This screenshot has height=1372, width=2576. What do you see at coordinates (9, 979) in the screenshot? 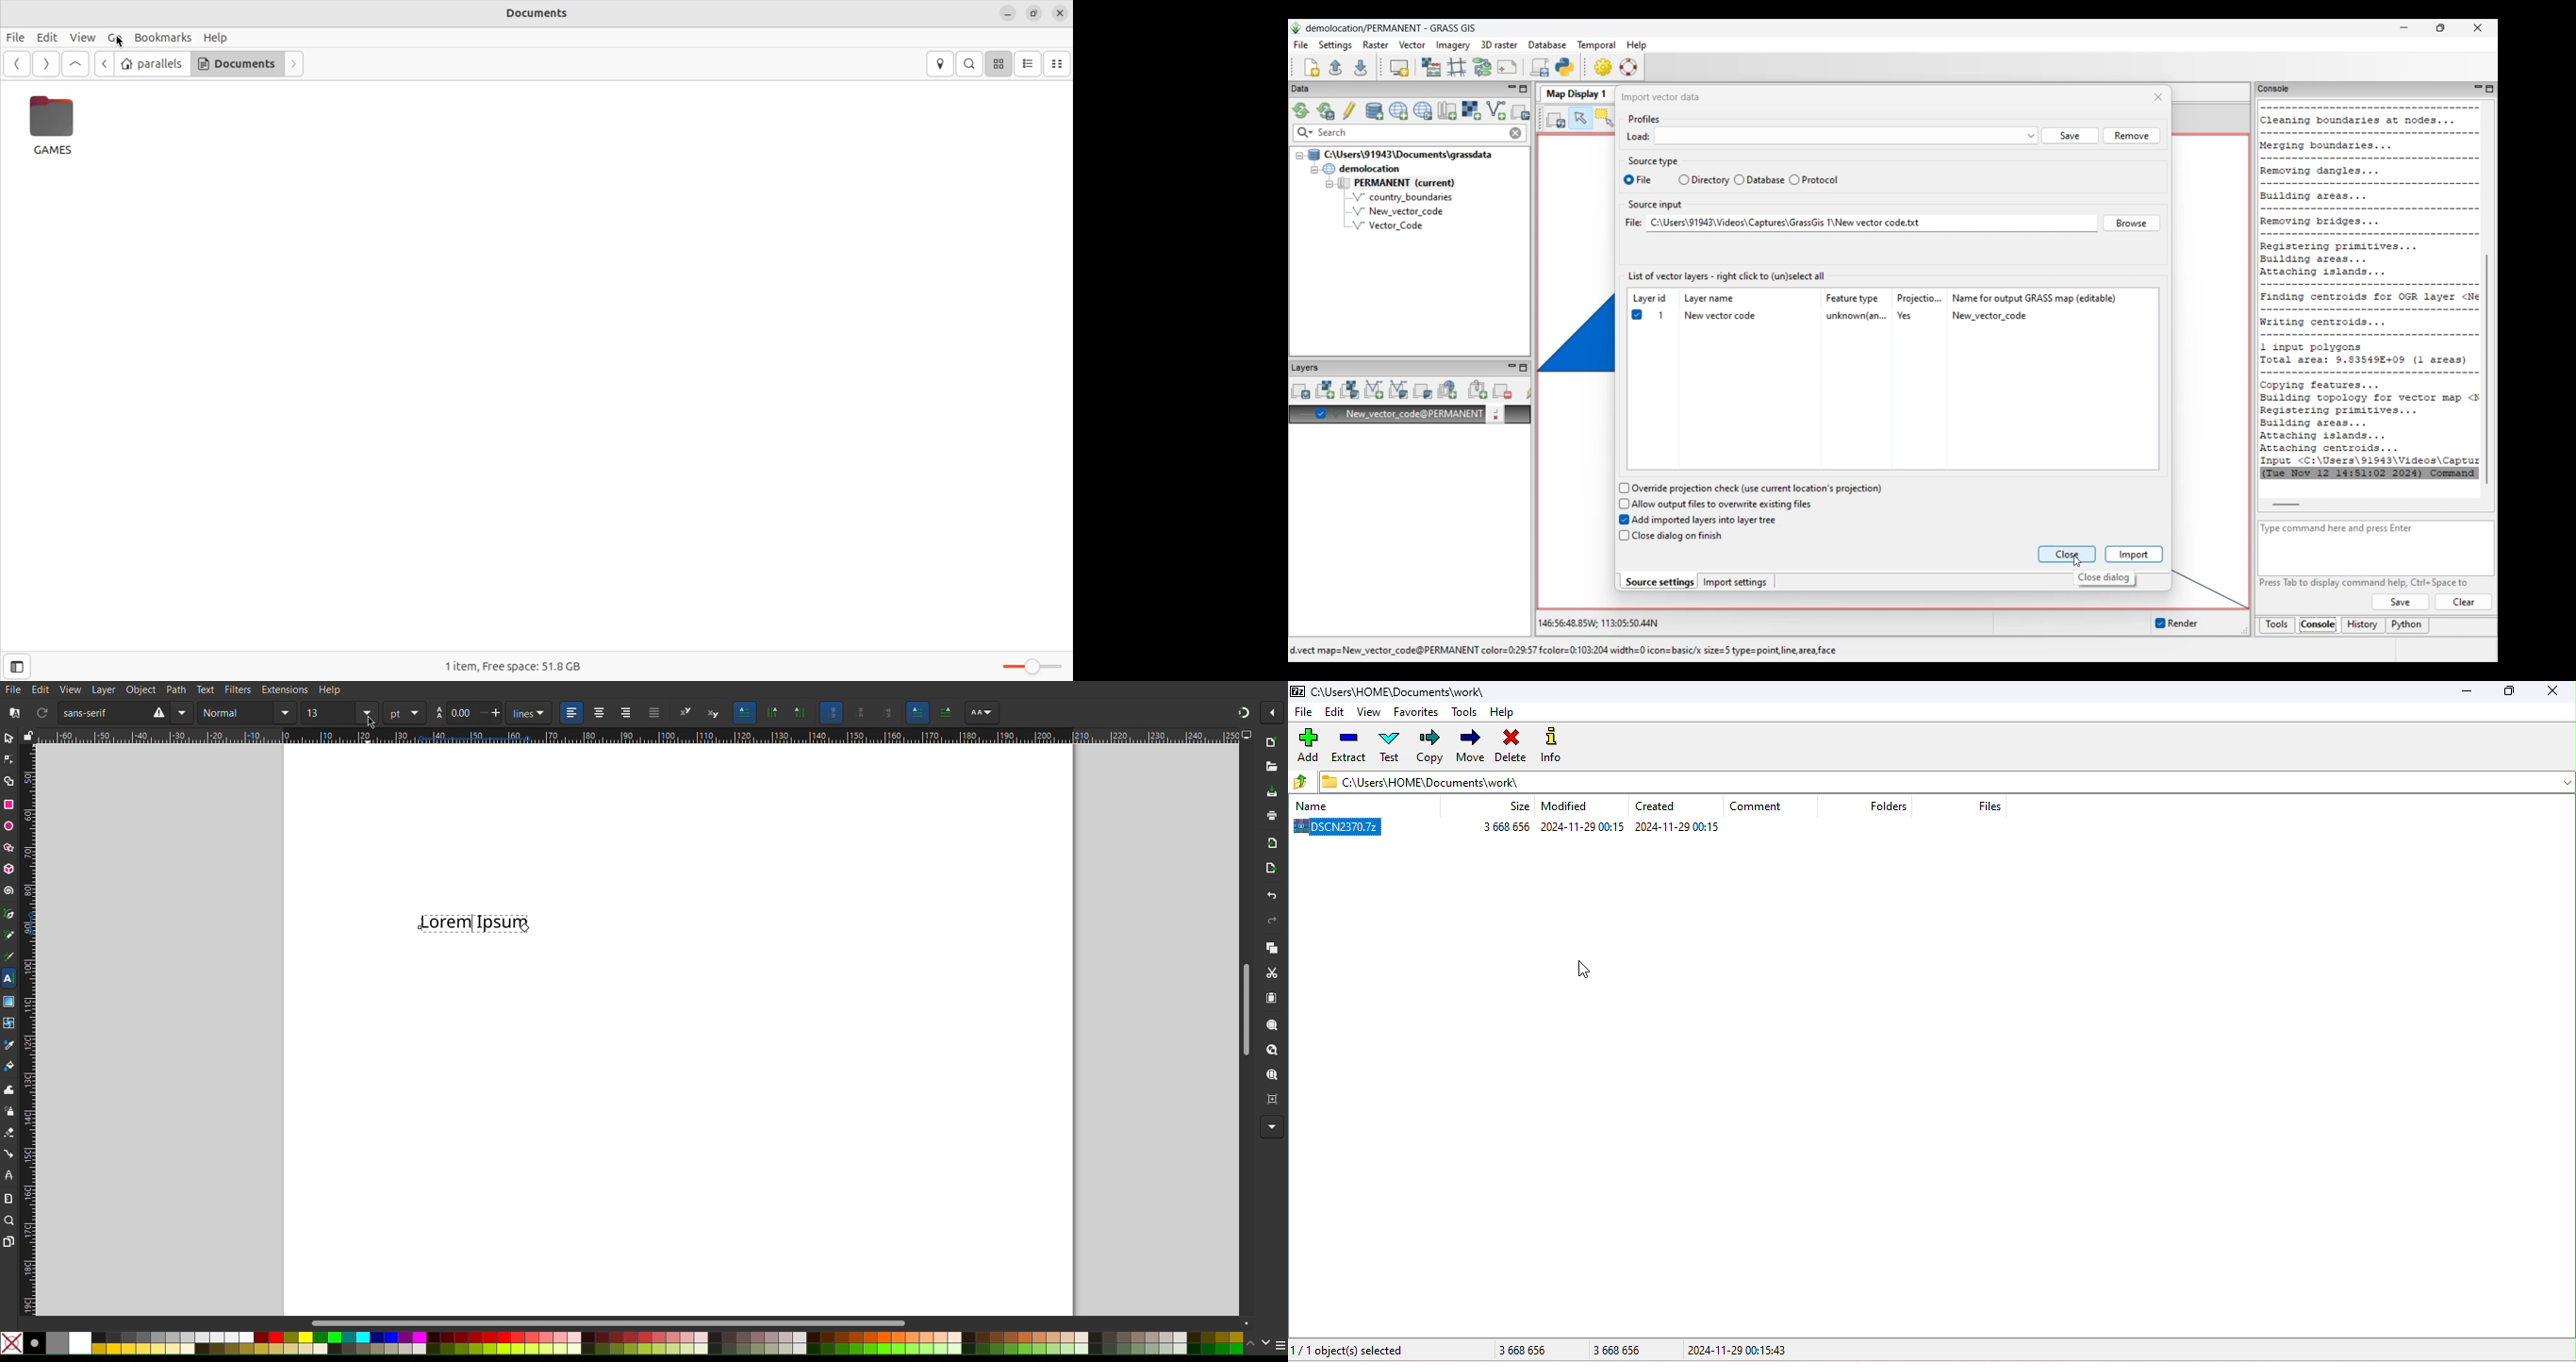
I see `Text Tool` at bounding box center [9, 979].